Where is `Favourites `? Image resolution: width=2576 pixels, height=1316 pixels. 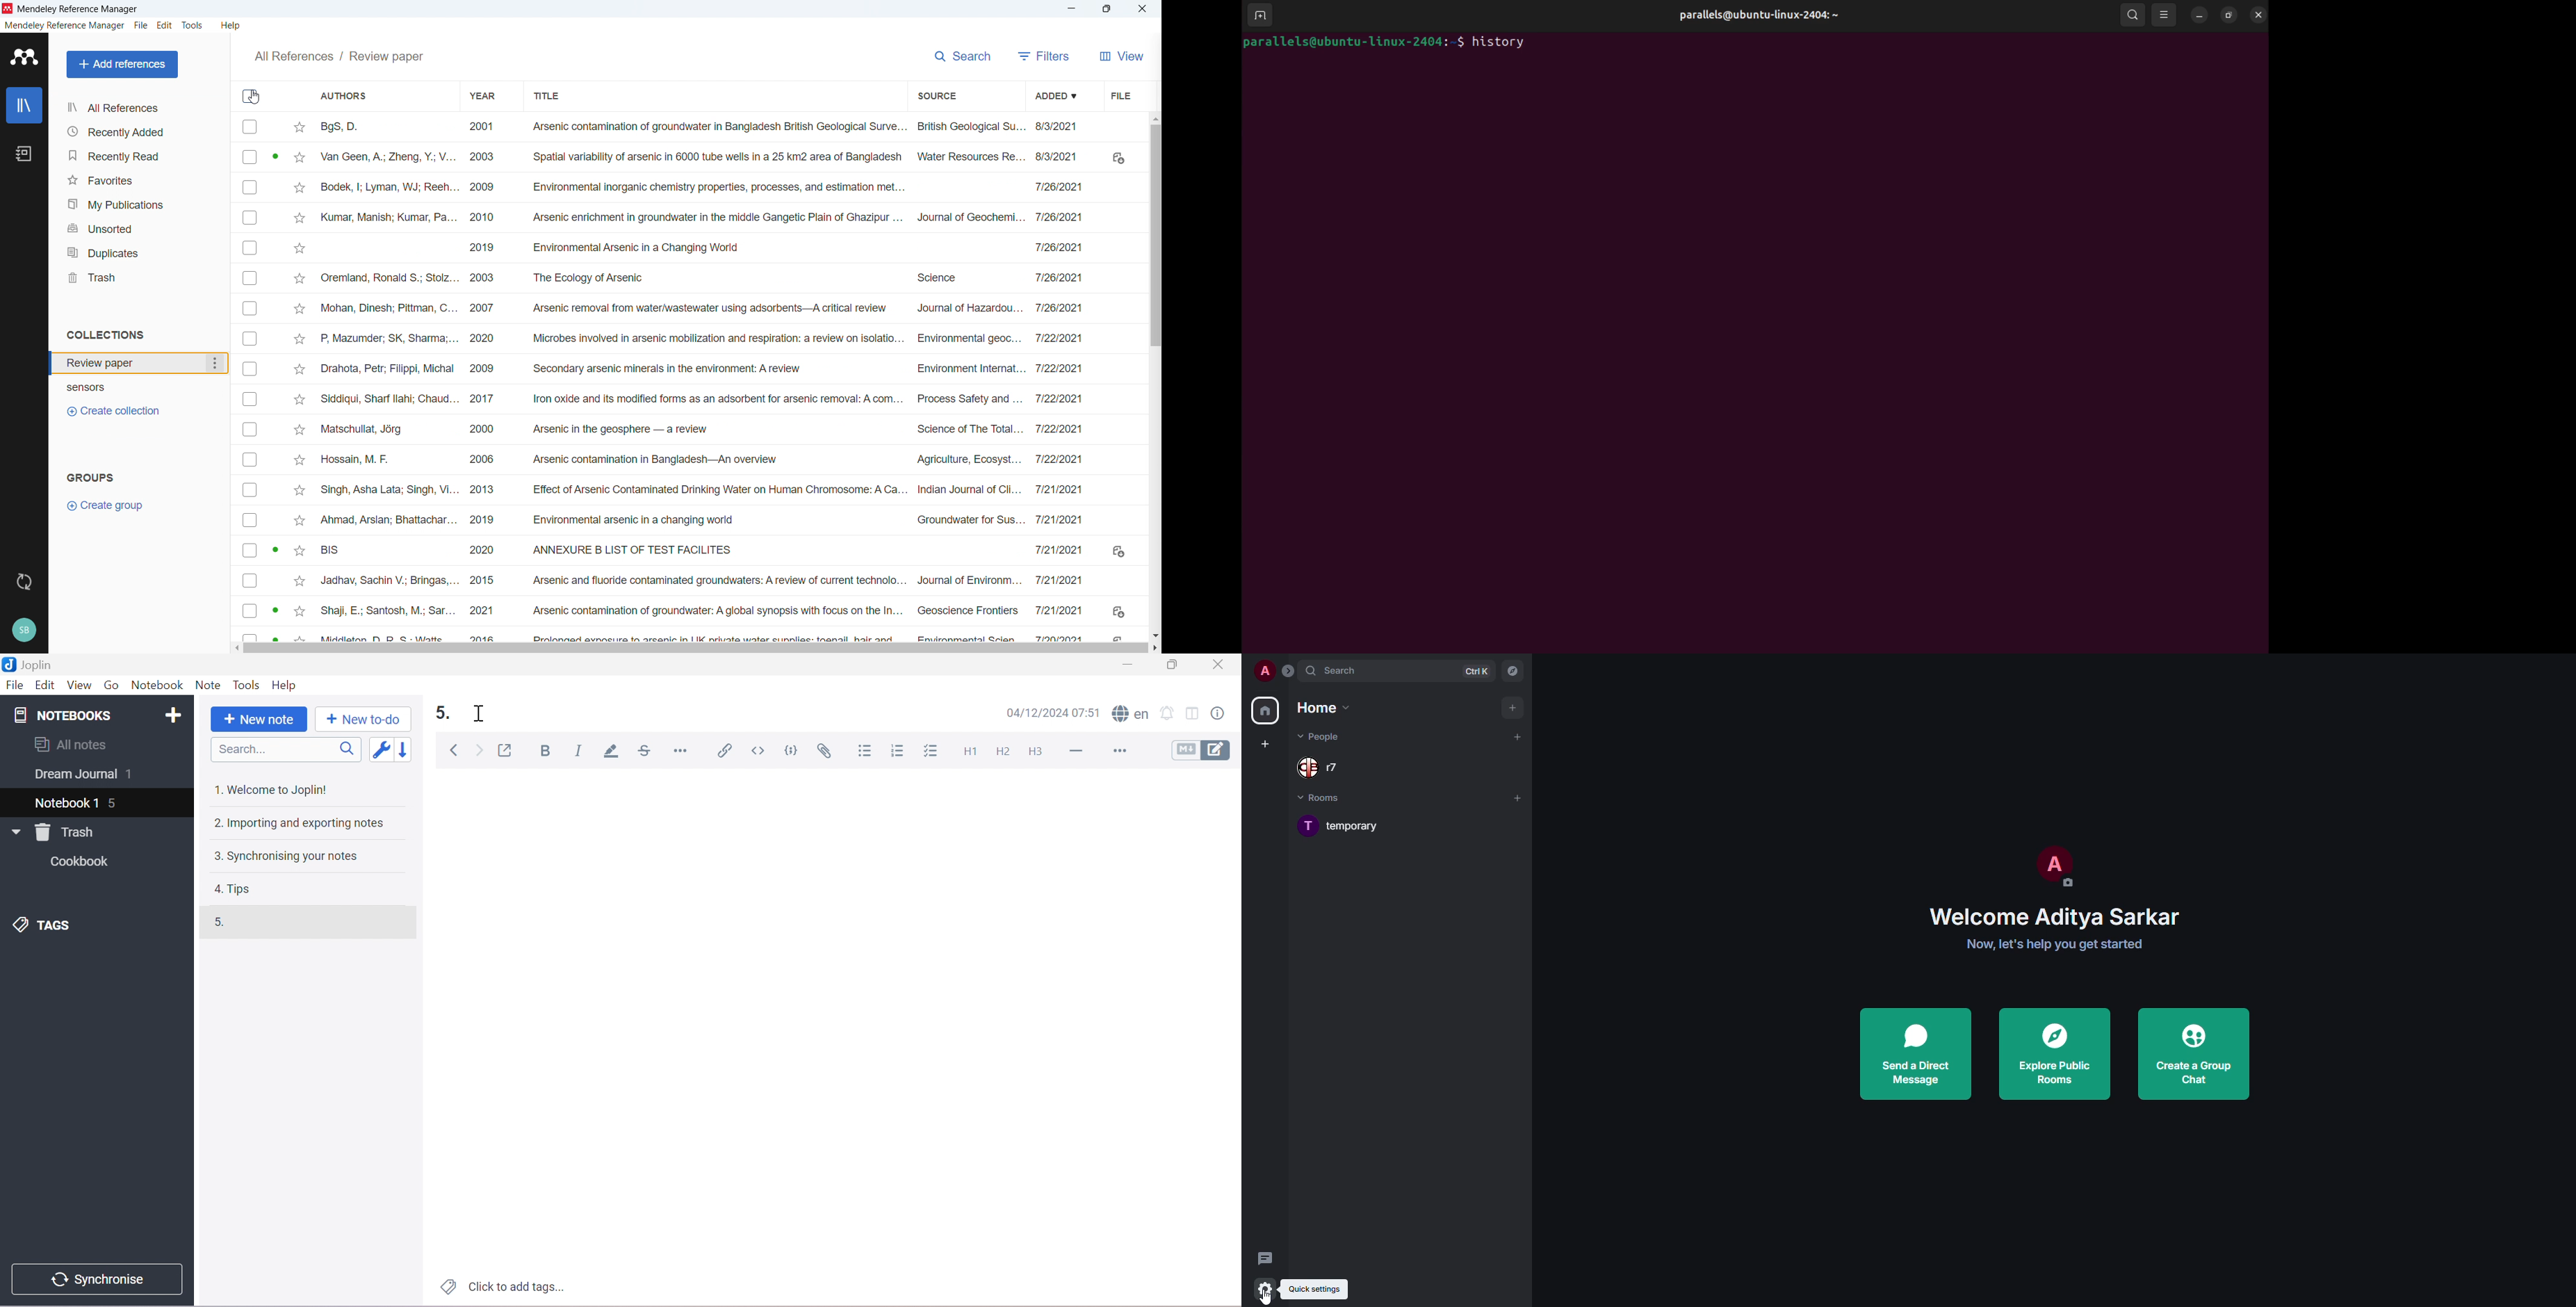 Favourites  is located at coordinates (139, 179).